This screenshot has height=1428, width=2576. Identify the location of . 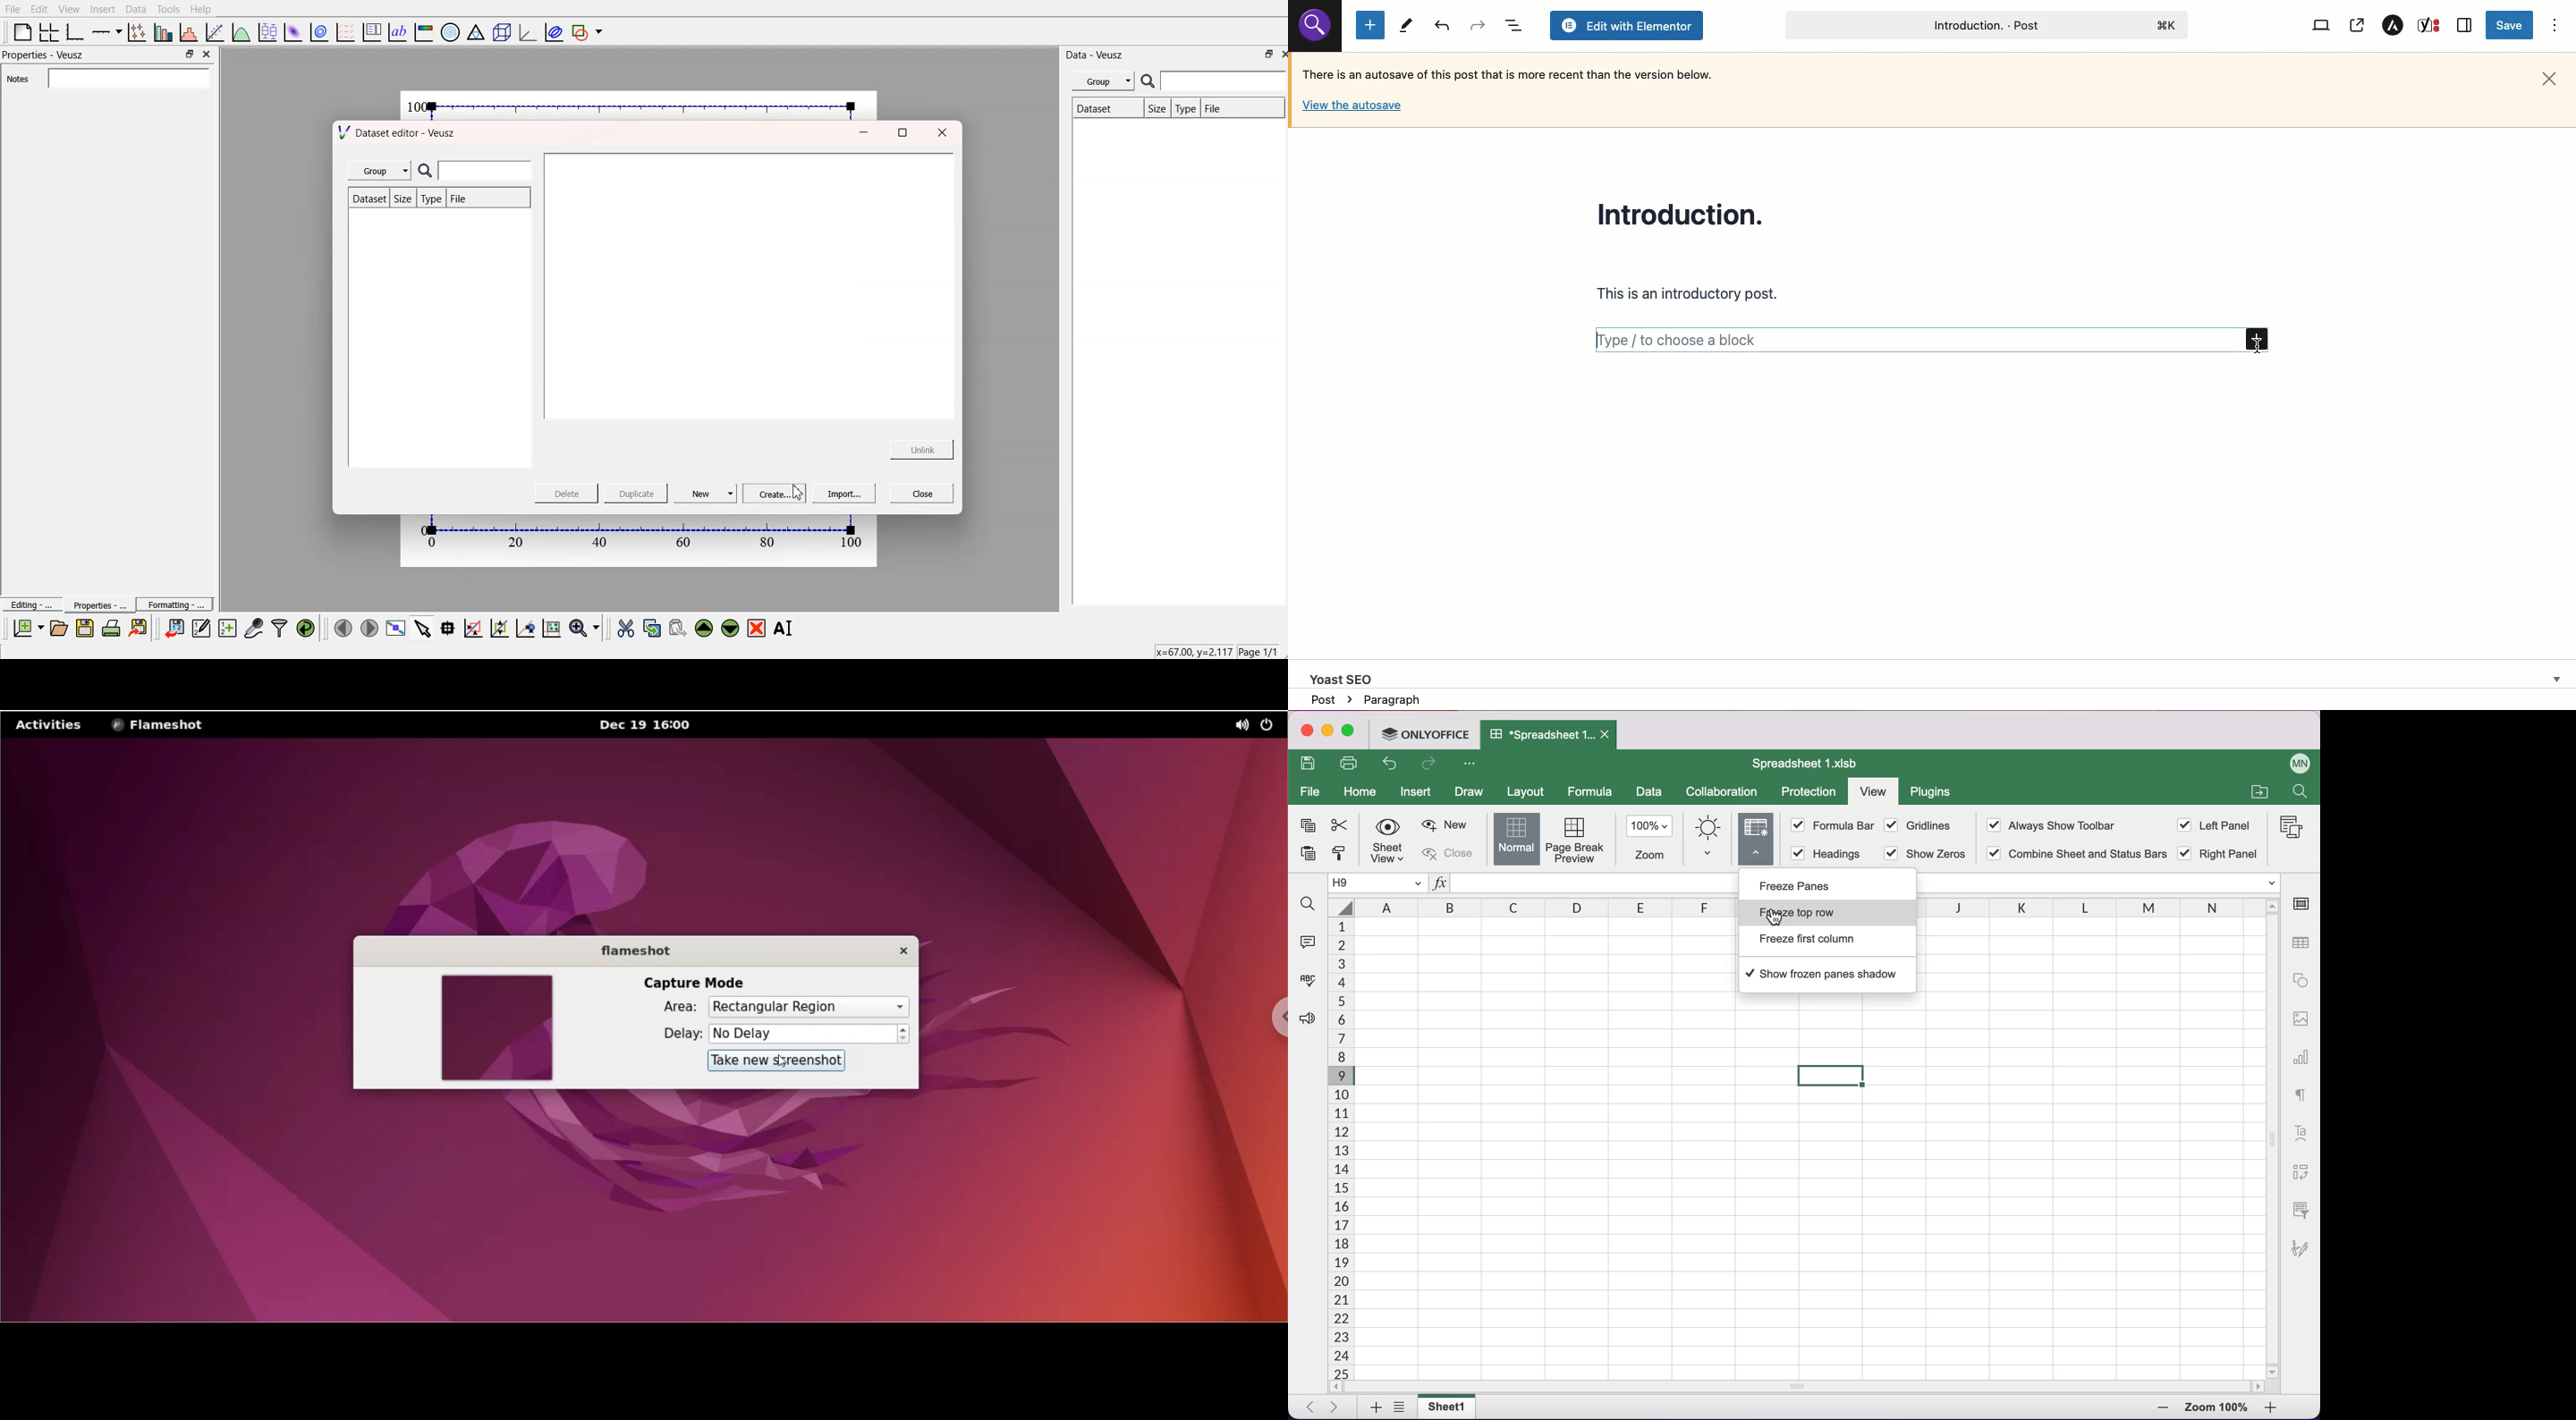
(2299, 899).